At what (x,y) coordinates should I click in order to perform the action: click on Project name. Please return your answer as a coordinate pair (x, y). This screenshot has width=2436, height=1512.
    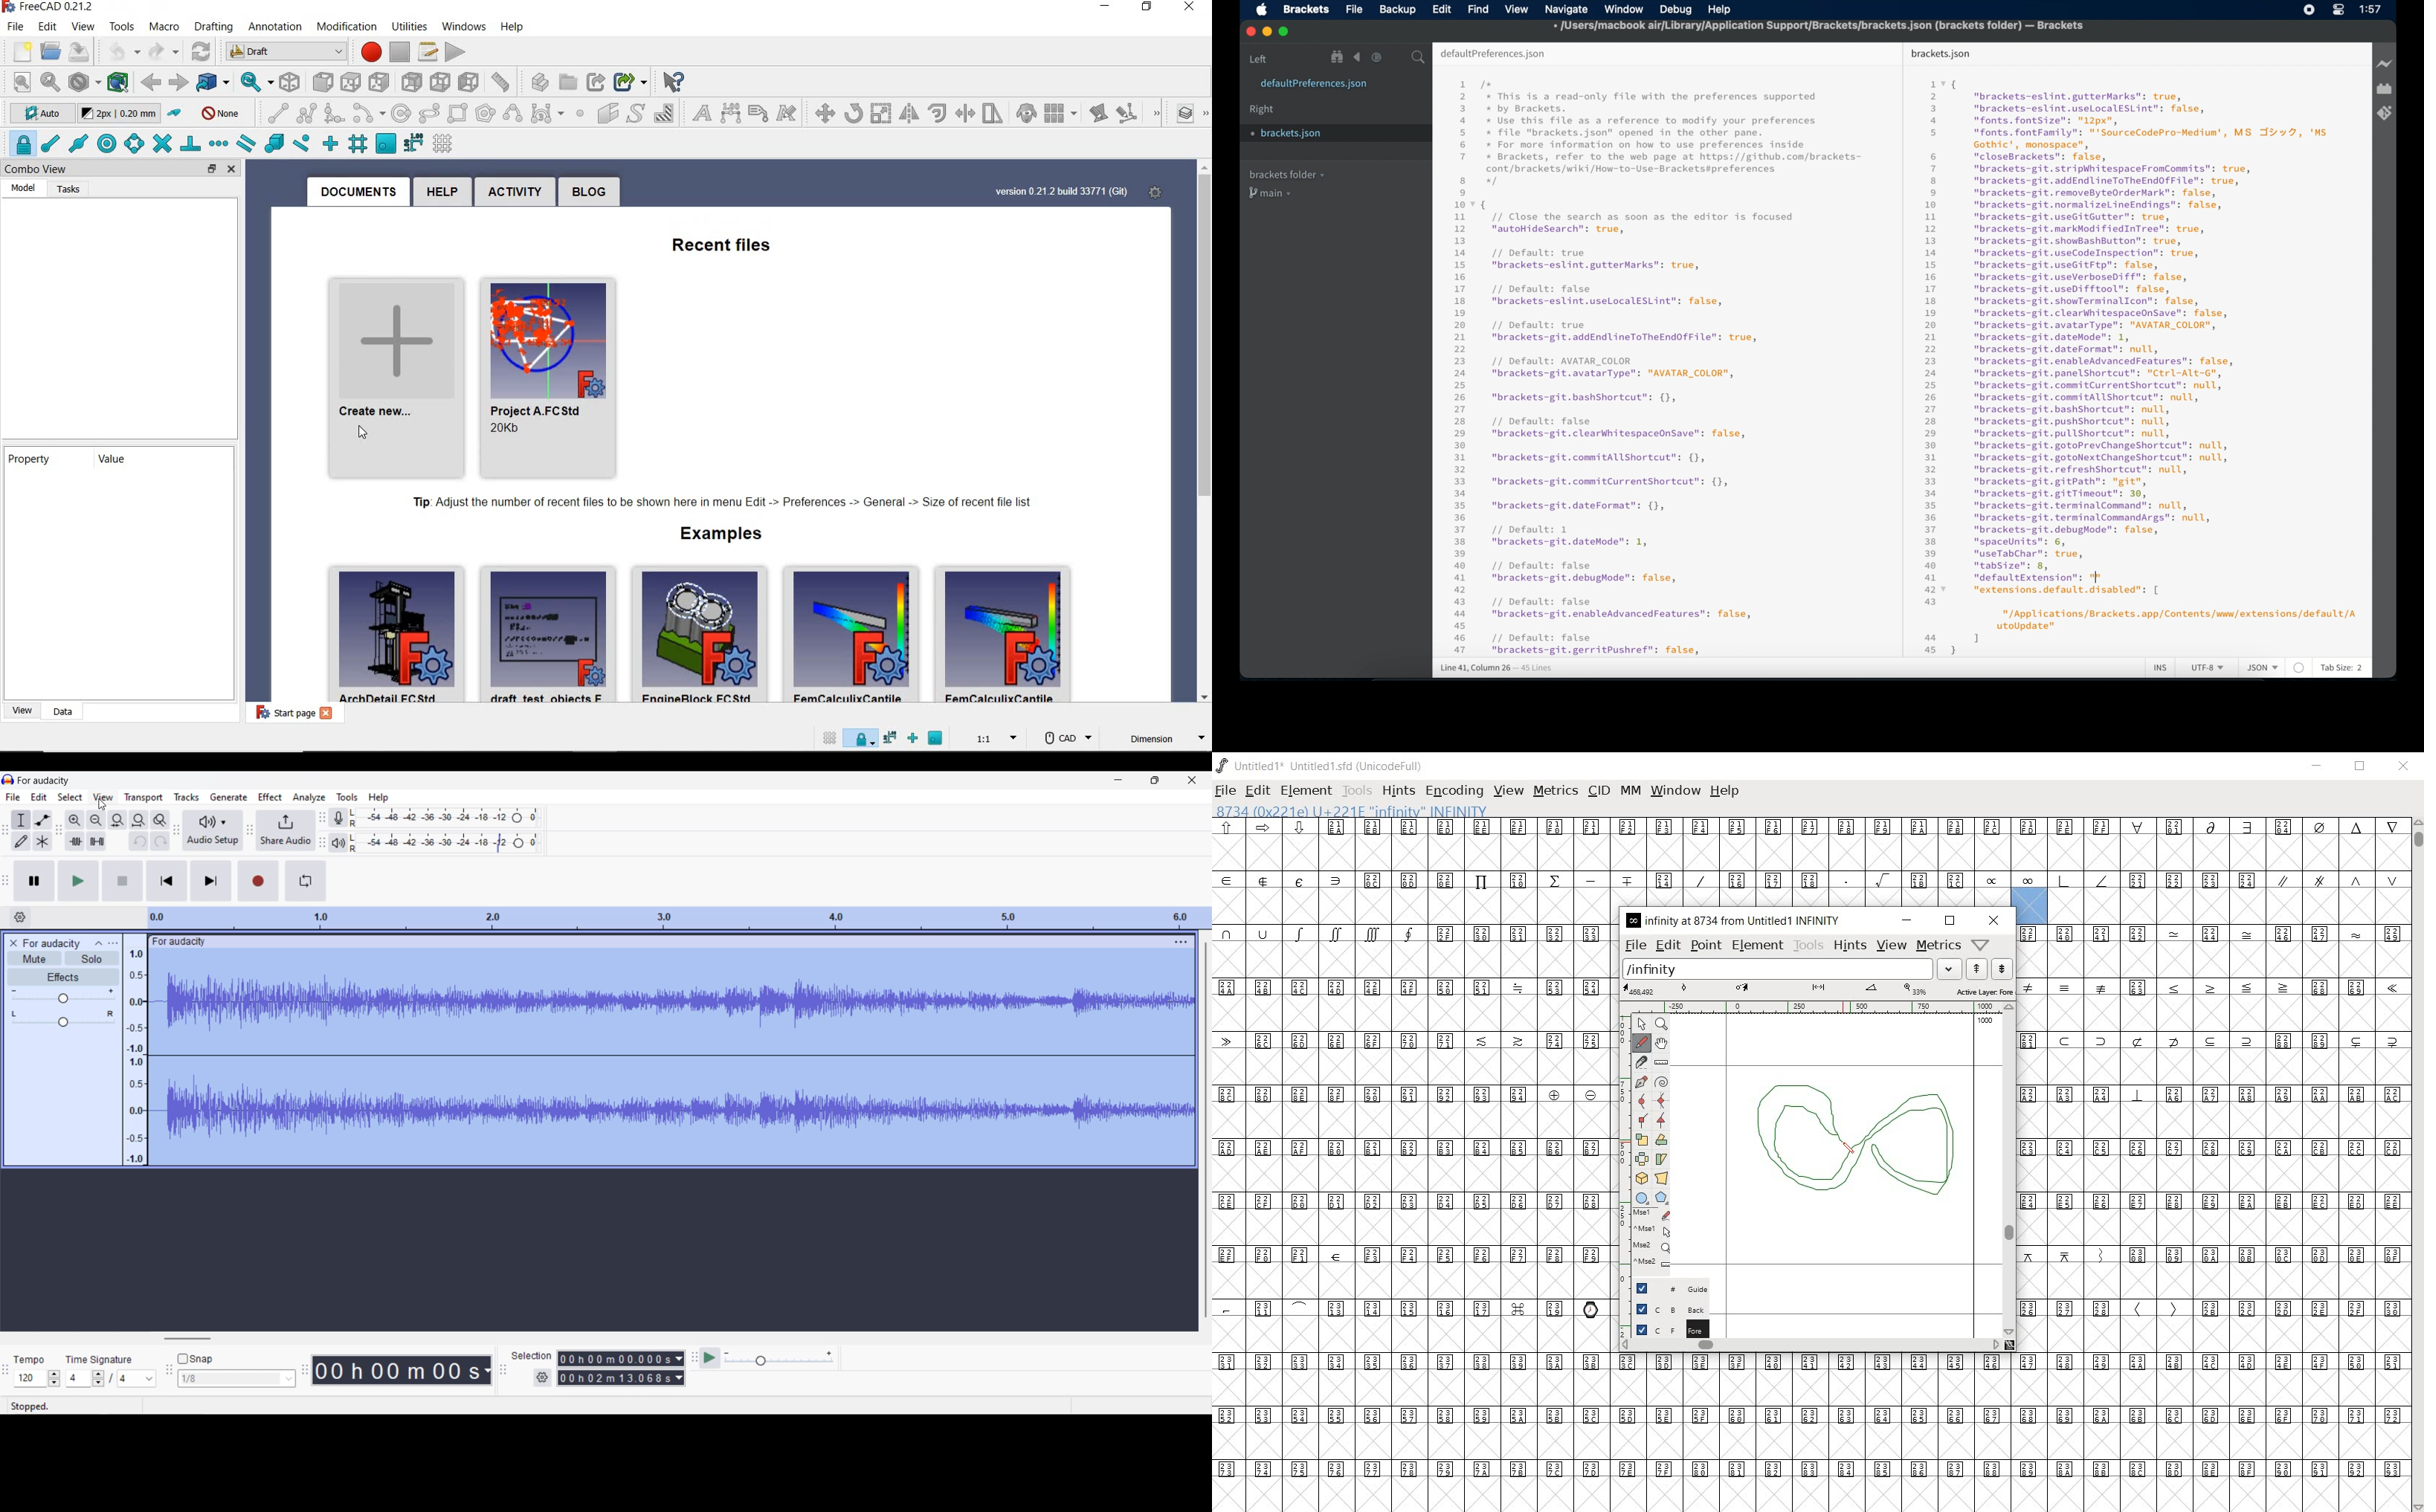
    Looking at the image, I should click on (51, 944).